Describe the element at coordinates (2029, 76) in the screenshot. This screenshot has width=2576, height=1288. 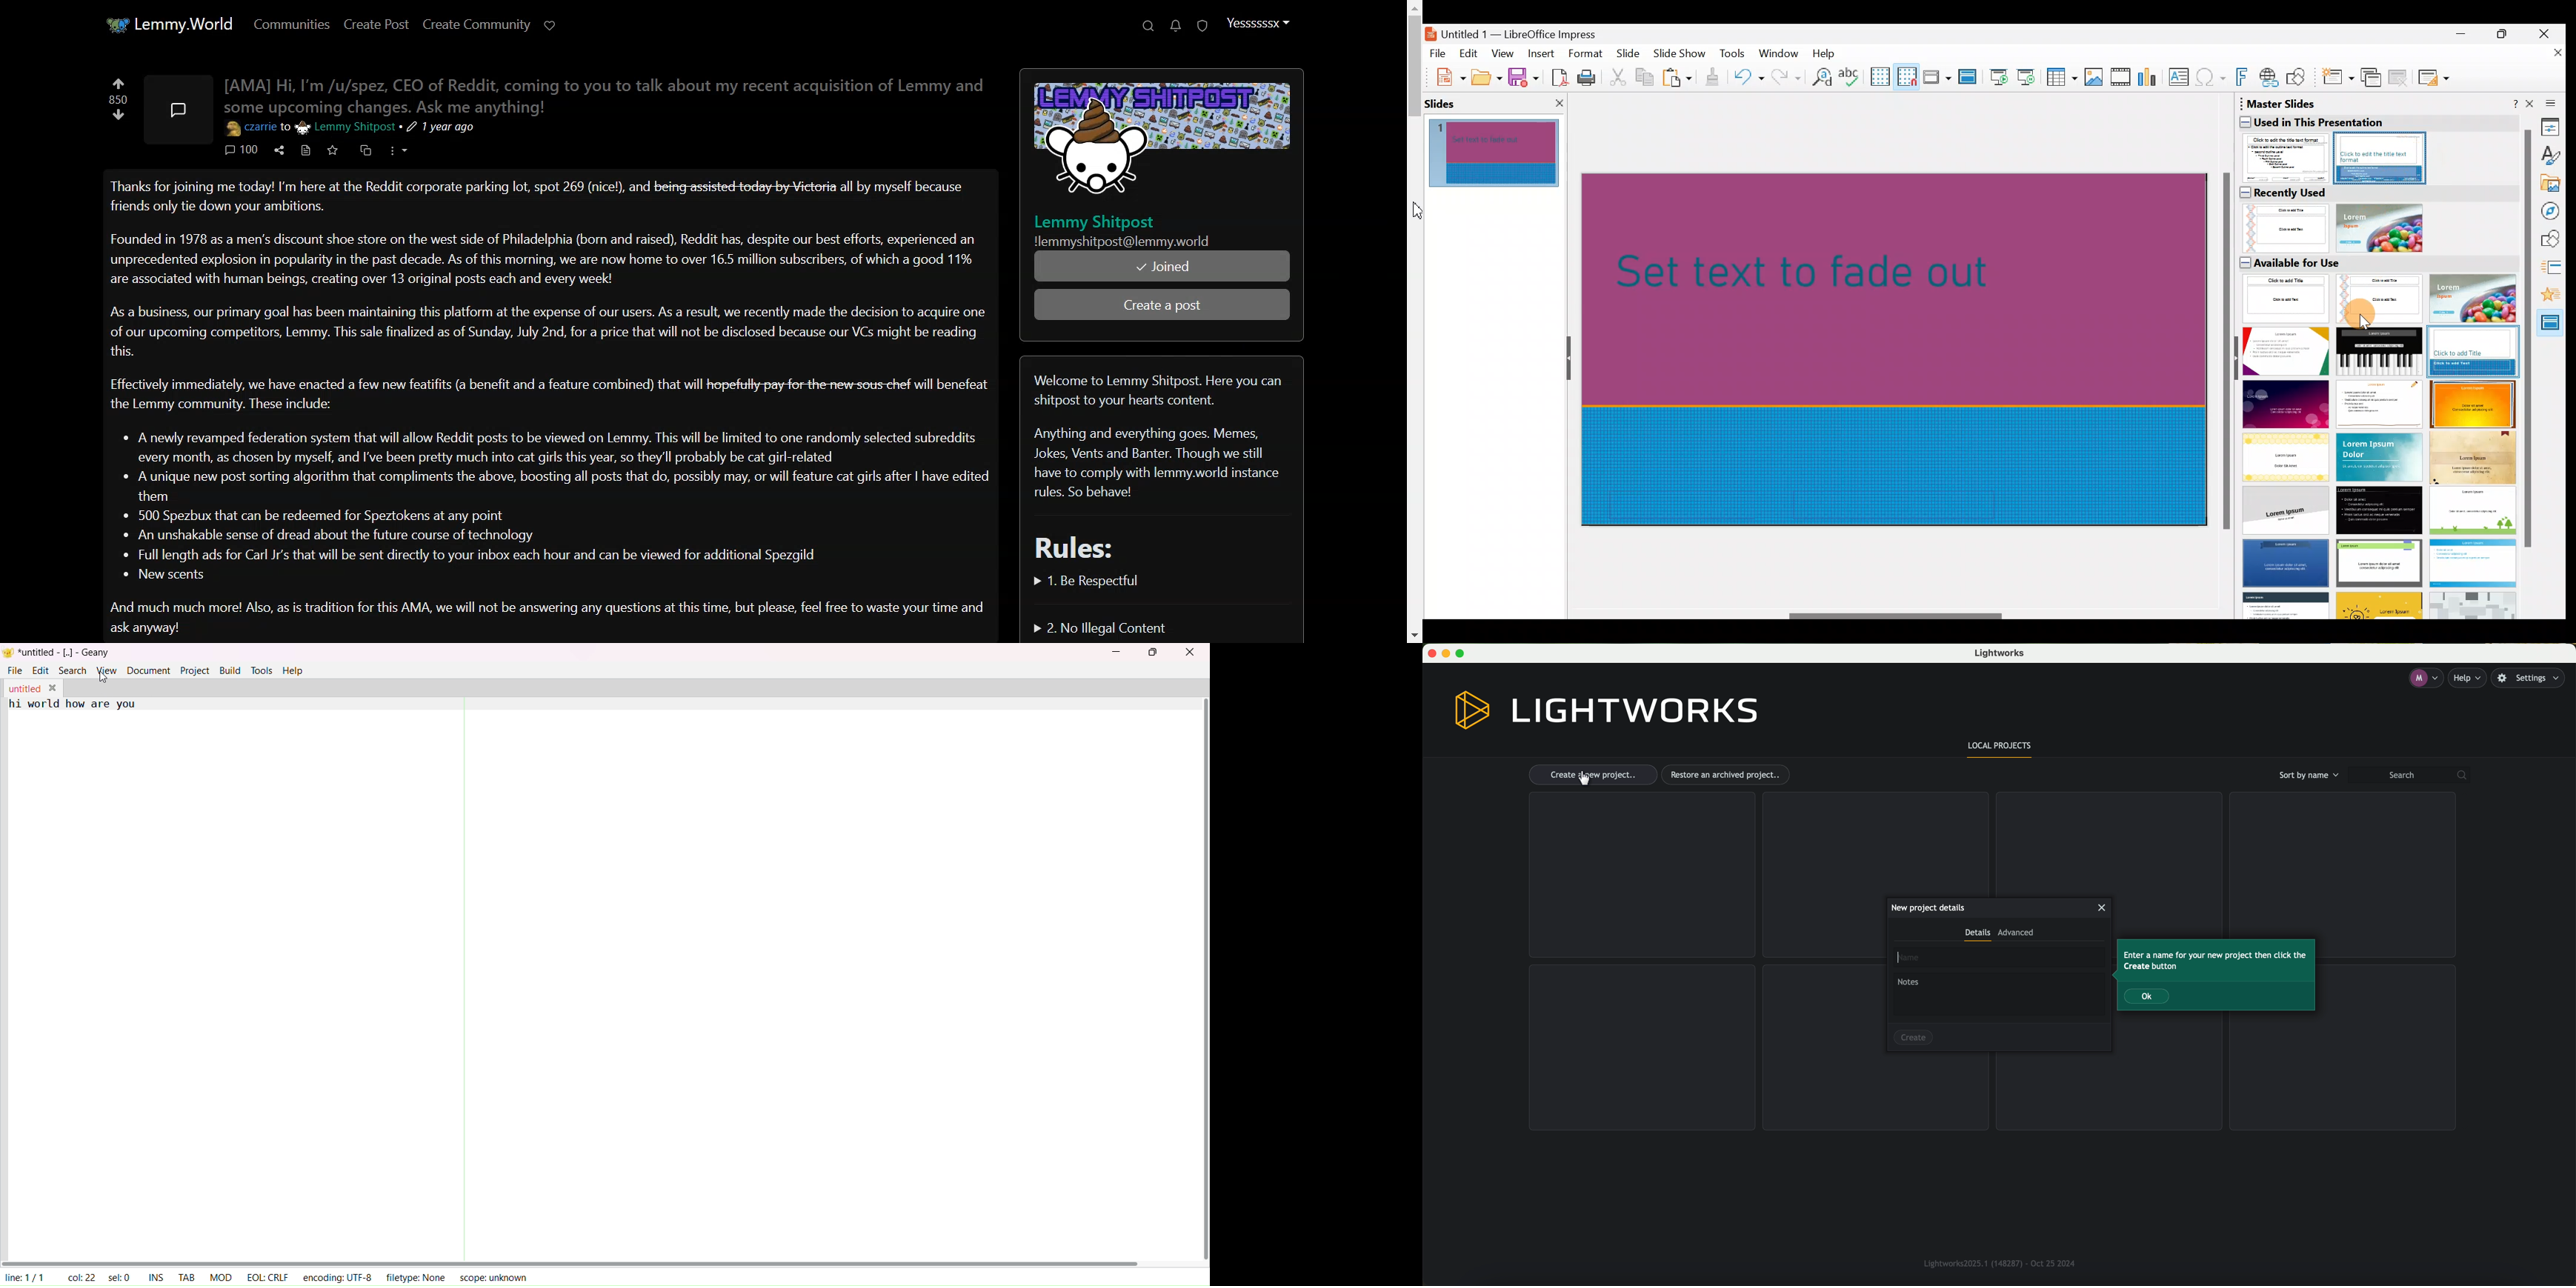
I see `Start from current slide` at that location.